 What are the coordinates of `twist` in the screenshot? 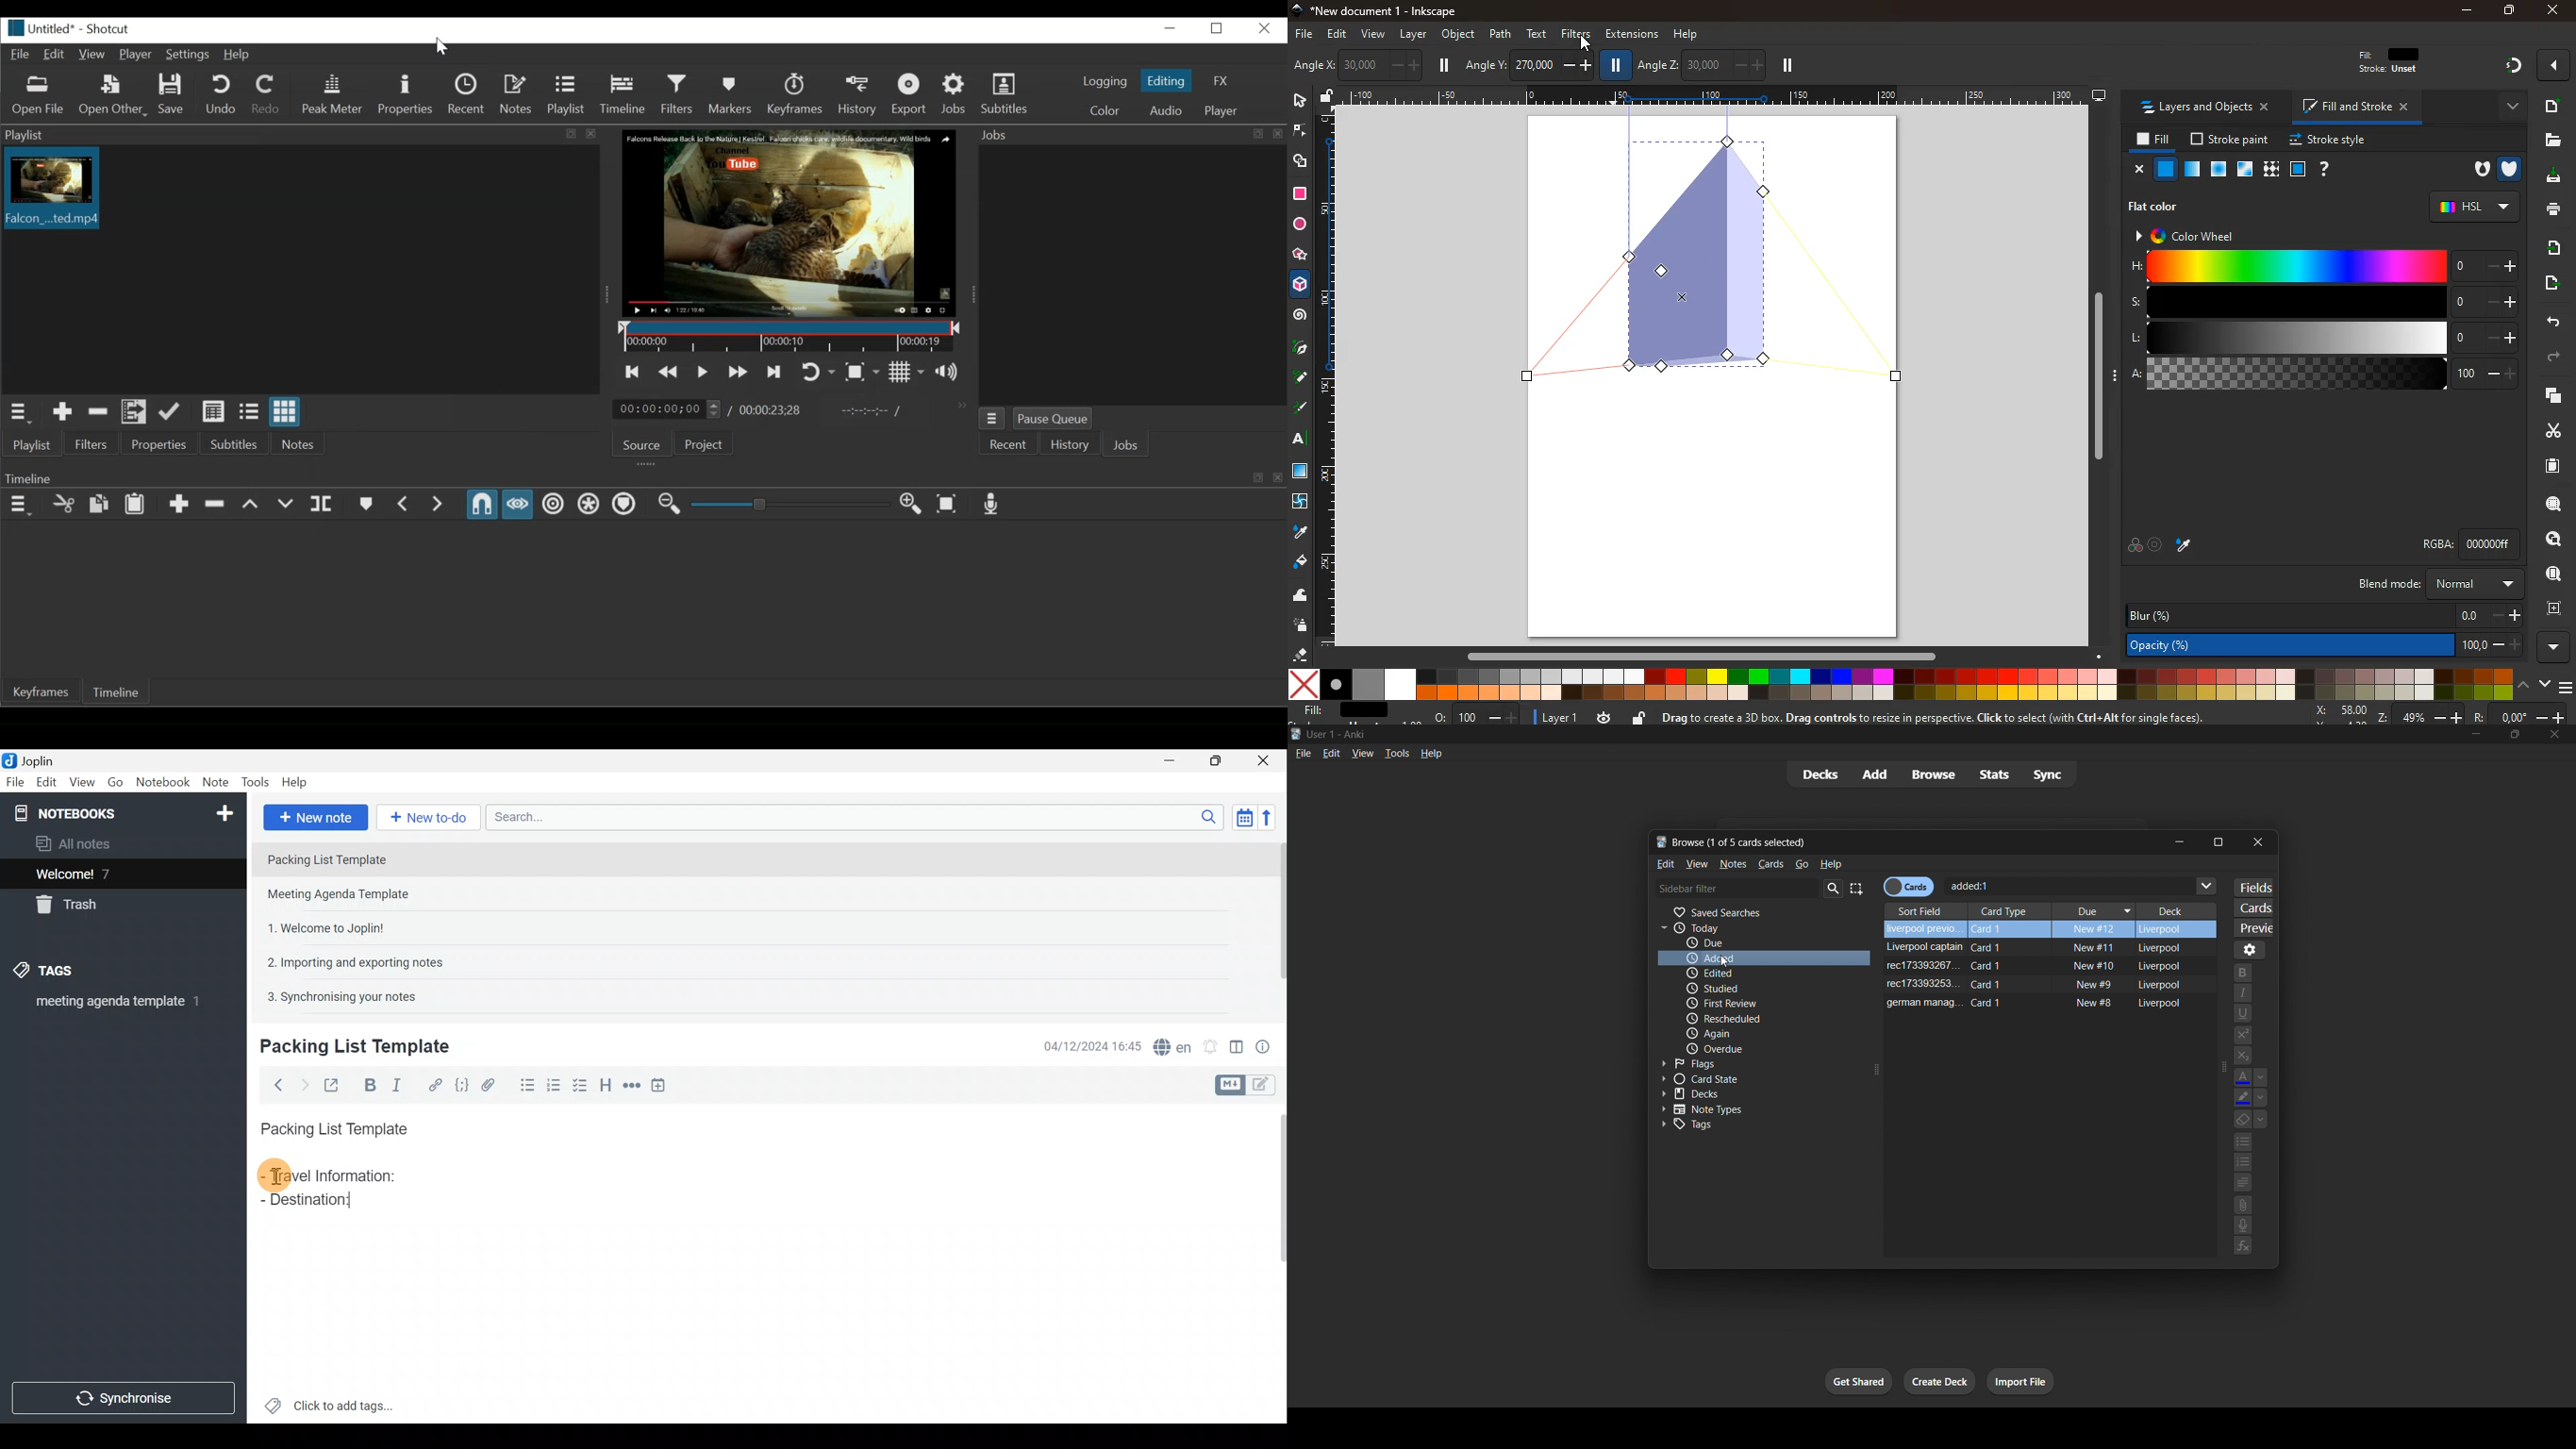 It's located at (1300, 501).